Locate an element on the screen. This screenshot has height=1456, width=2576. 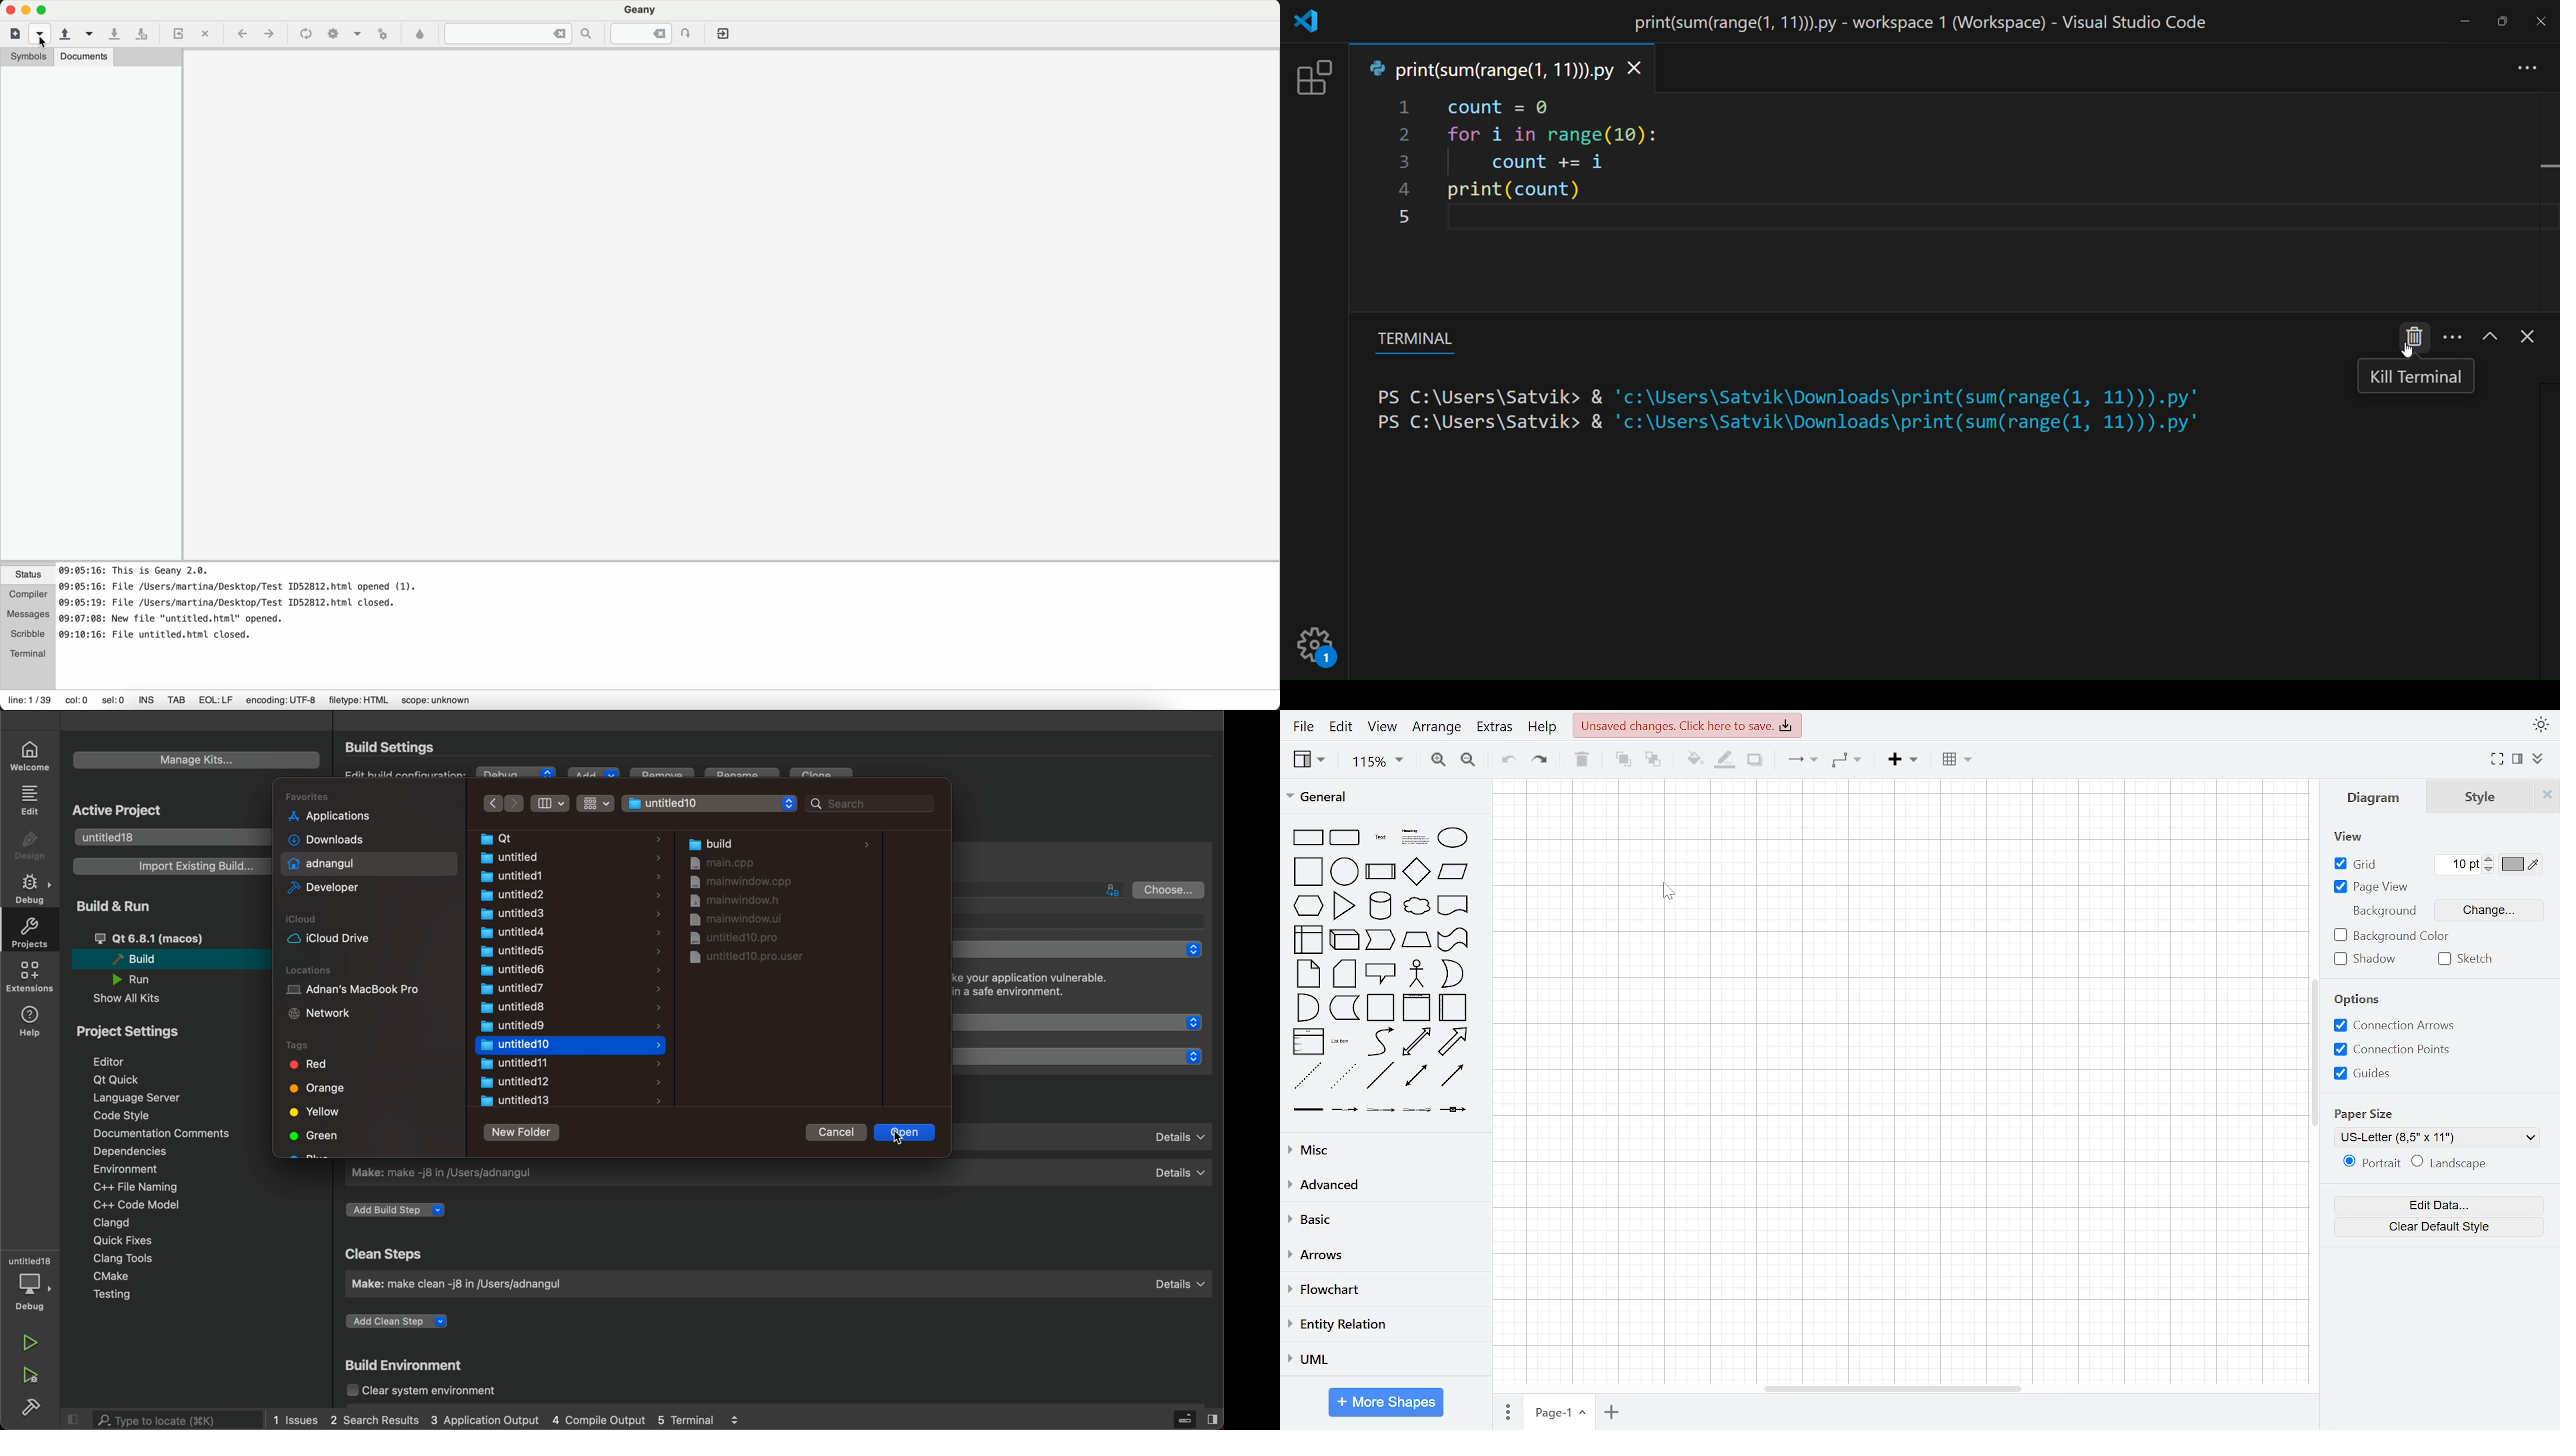
choose more build actions is located at coordinates (358, 36).